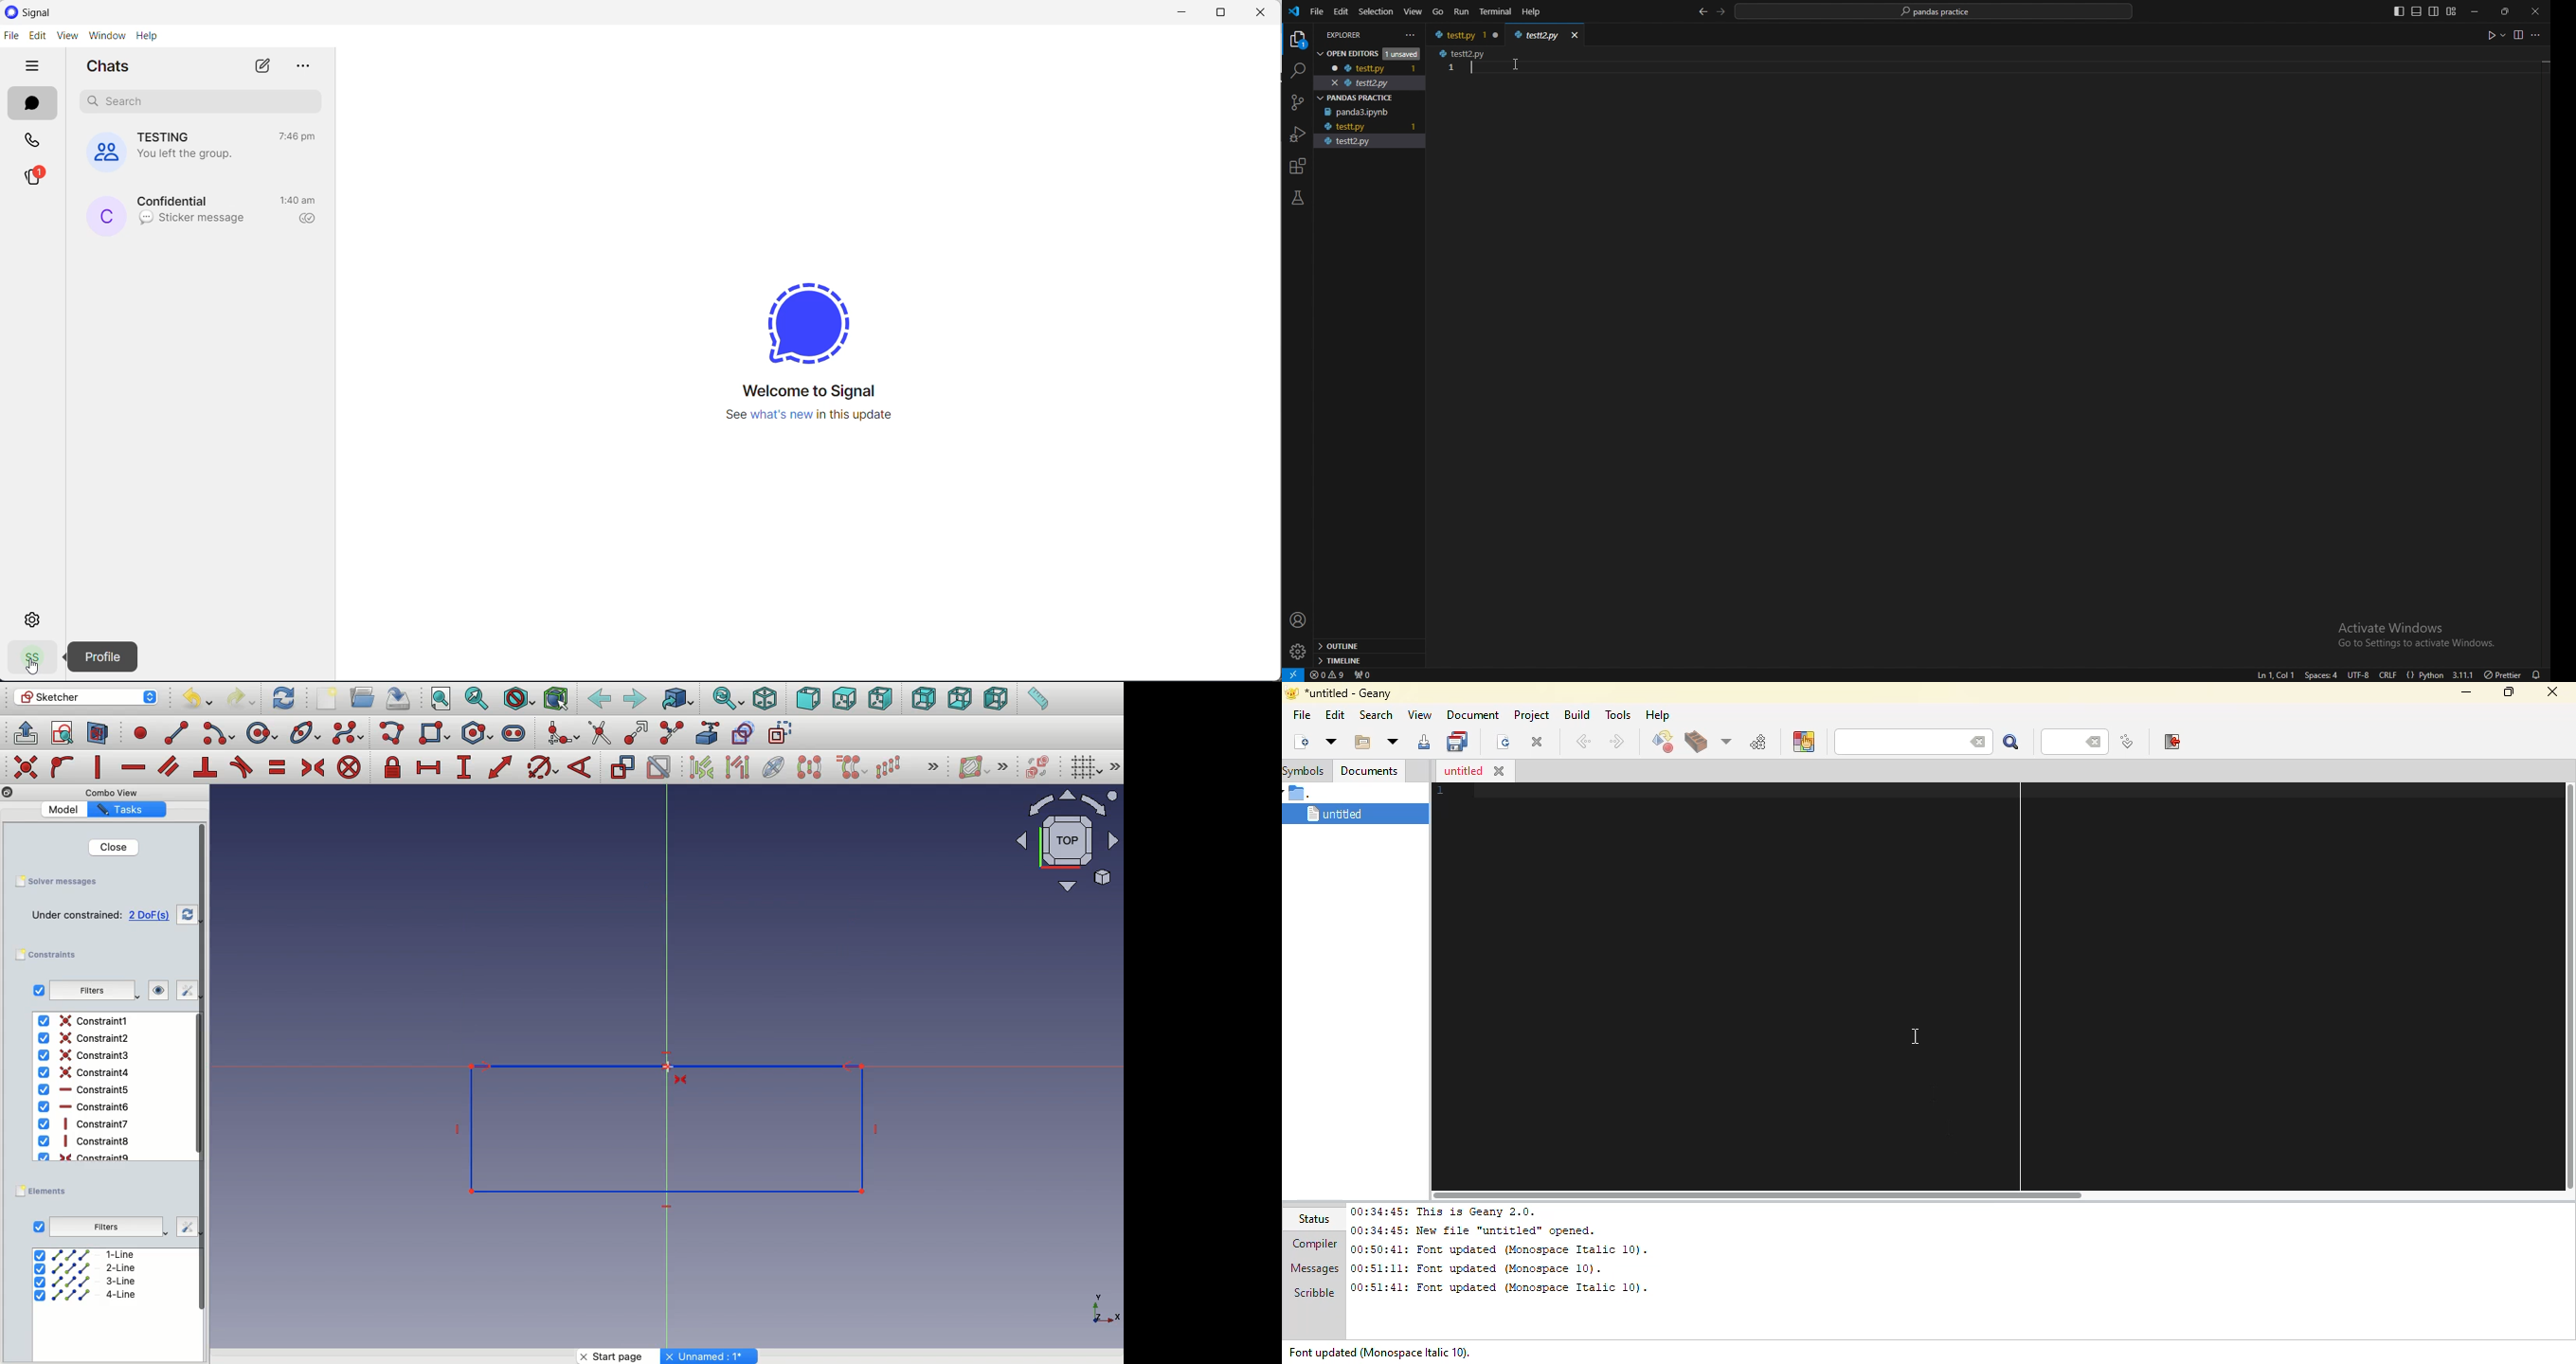 The width and height of the screenshot is (2576, 1372). I want to click on elements, so click(44, 1192).